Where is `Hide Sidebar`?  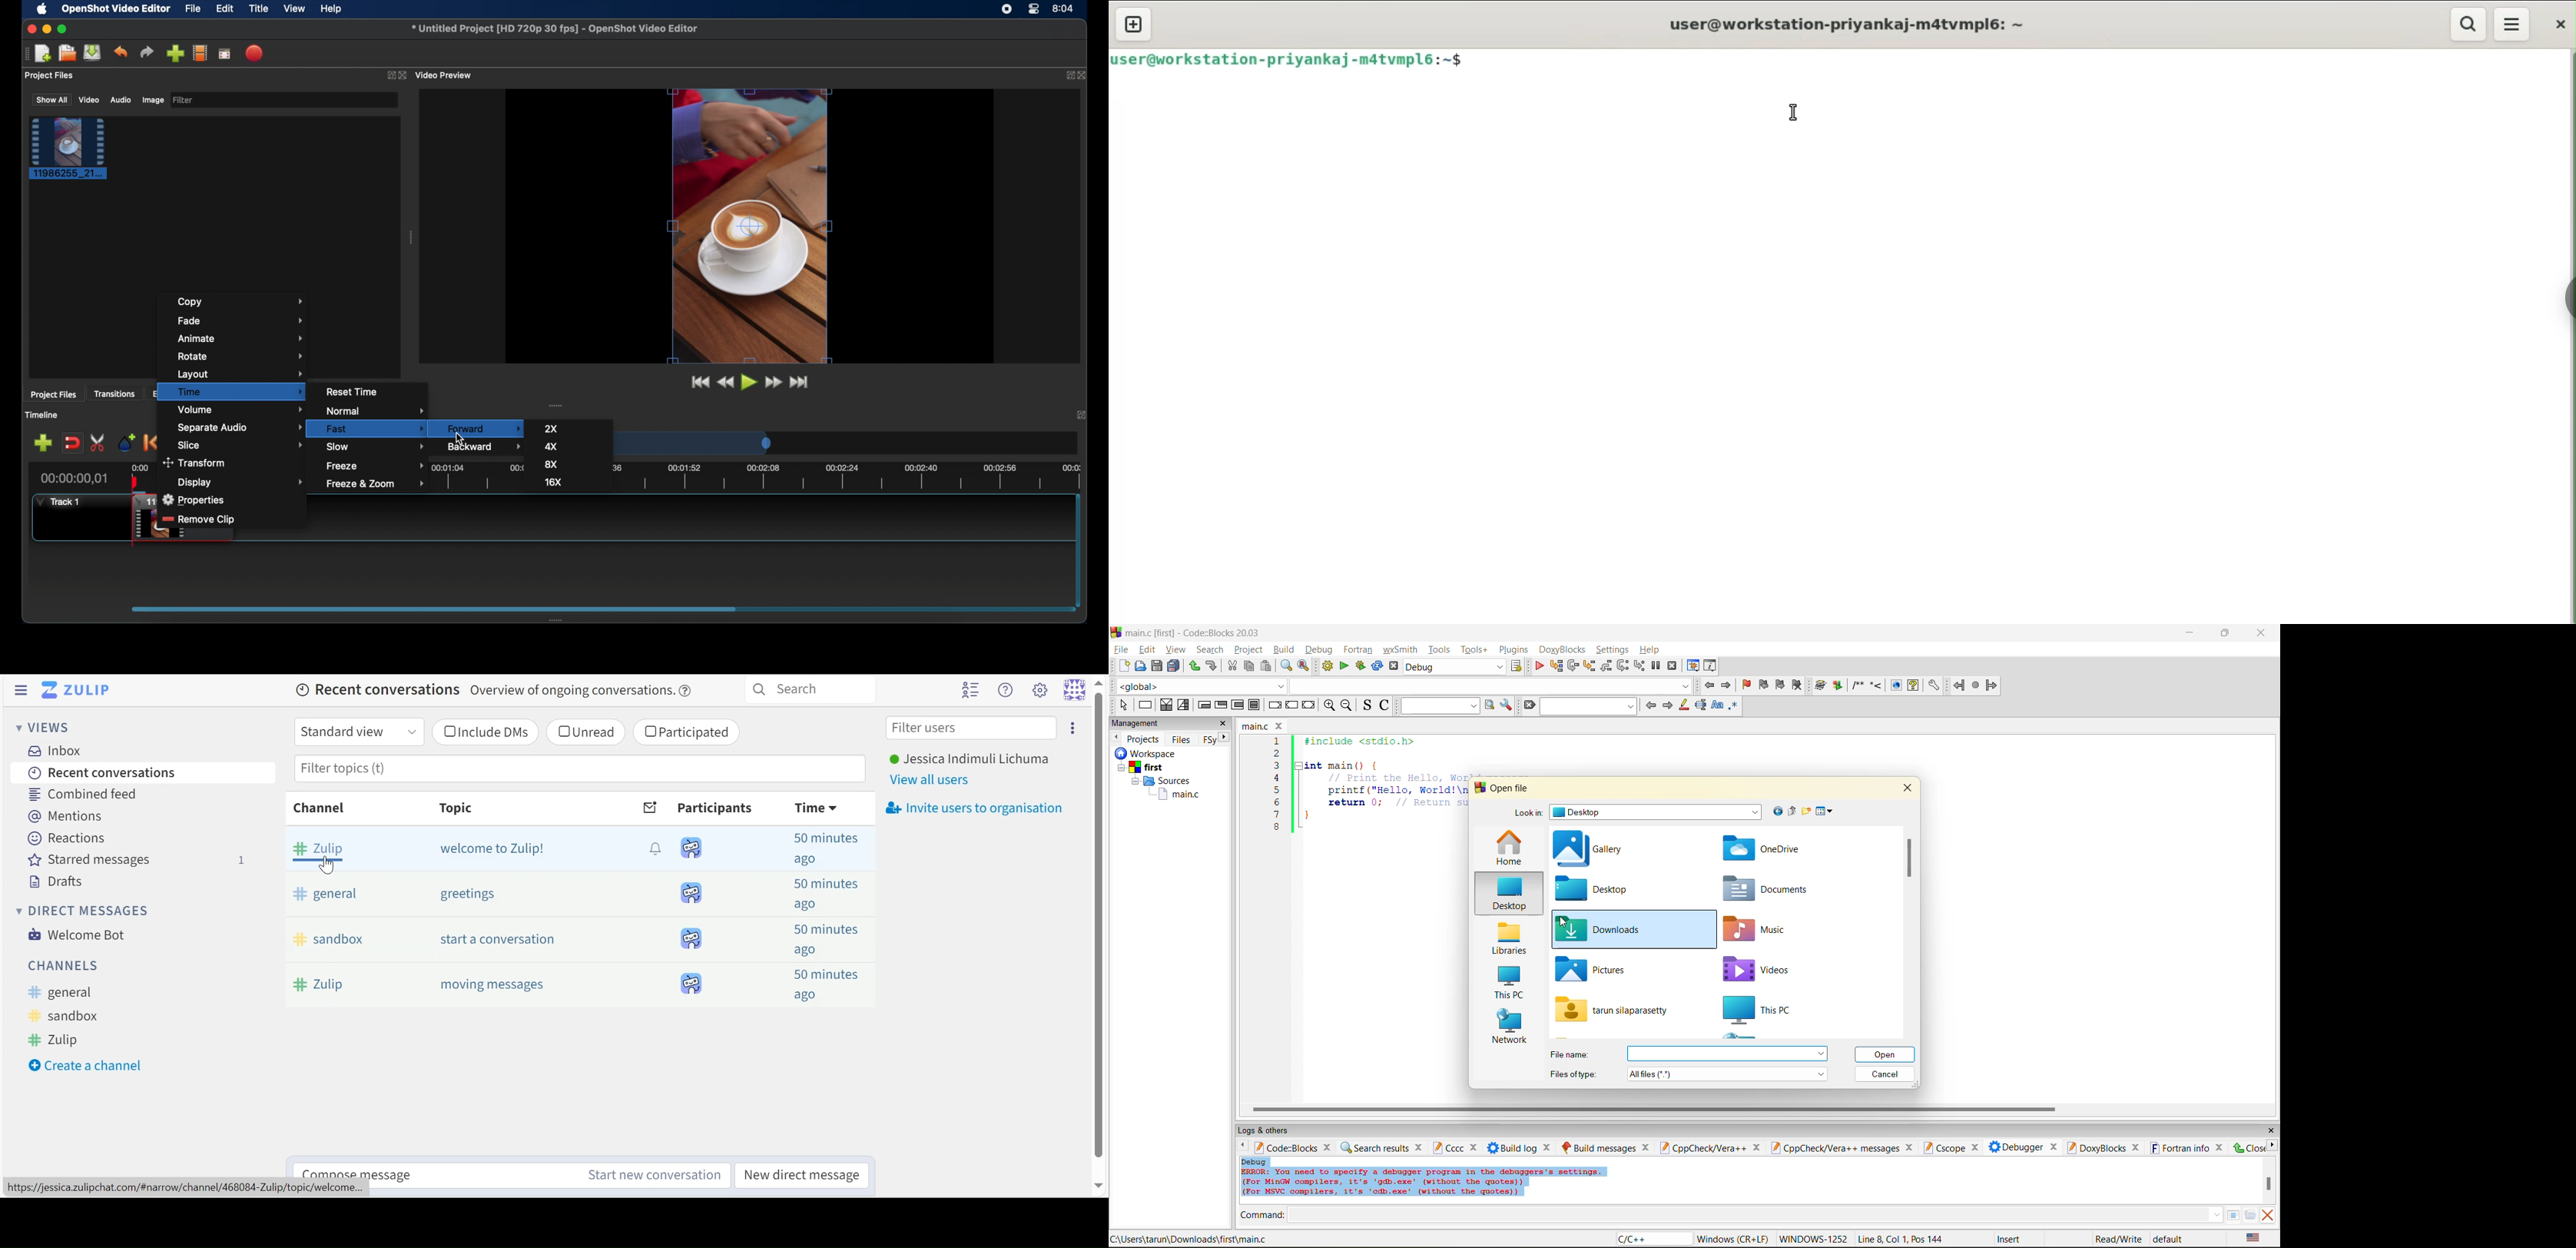
Hide Sidebar is located at coordinates (22, 689).